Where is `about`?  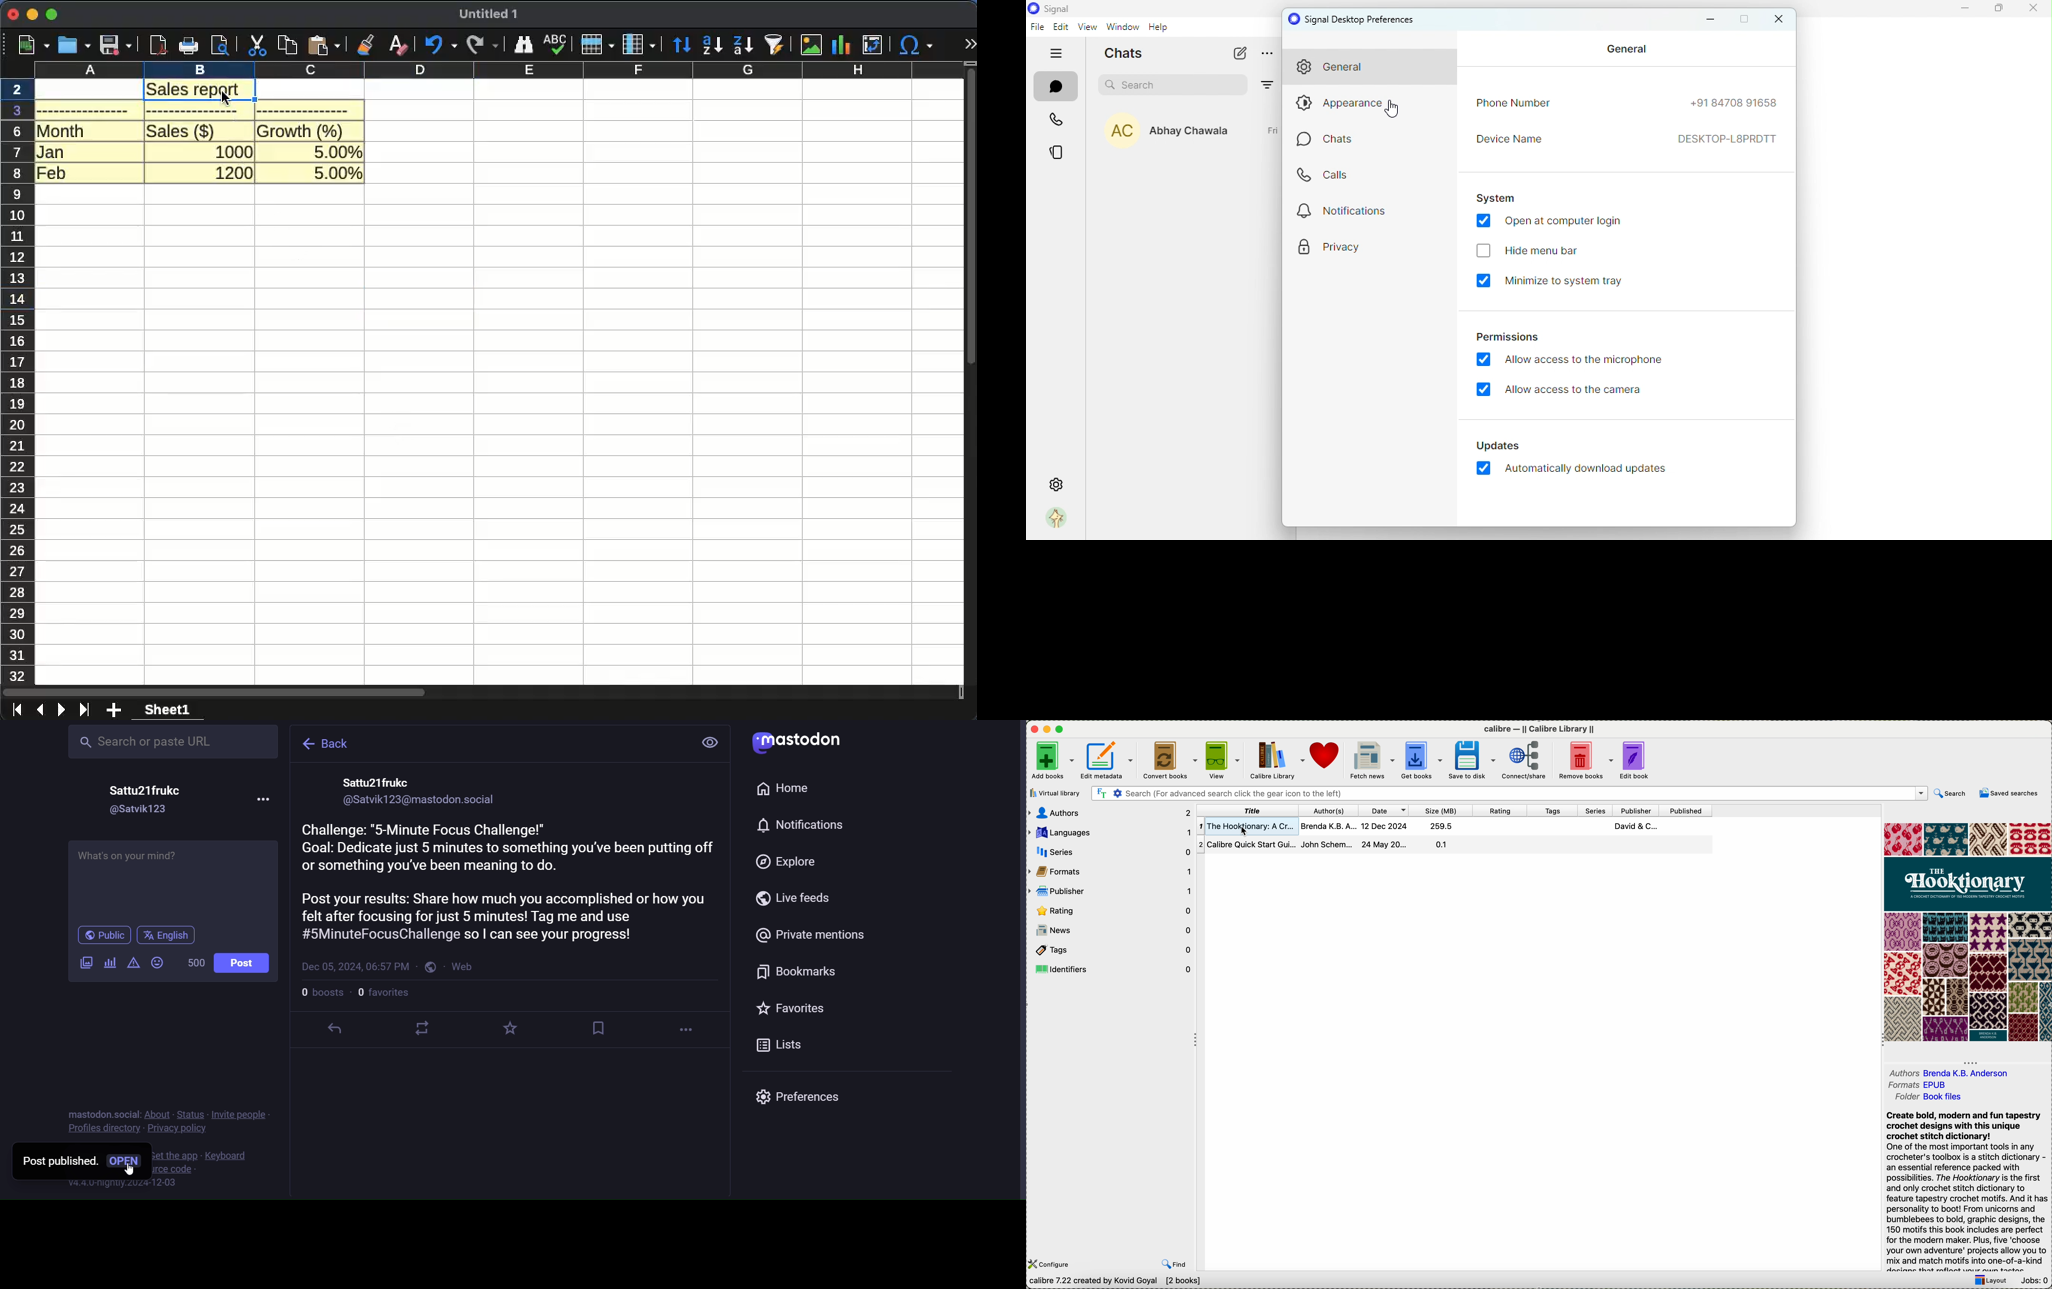 about is located at coordinates (159, 1113).